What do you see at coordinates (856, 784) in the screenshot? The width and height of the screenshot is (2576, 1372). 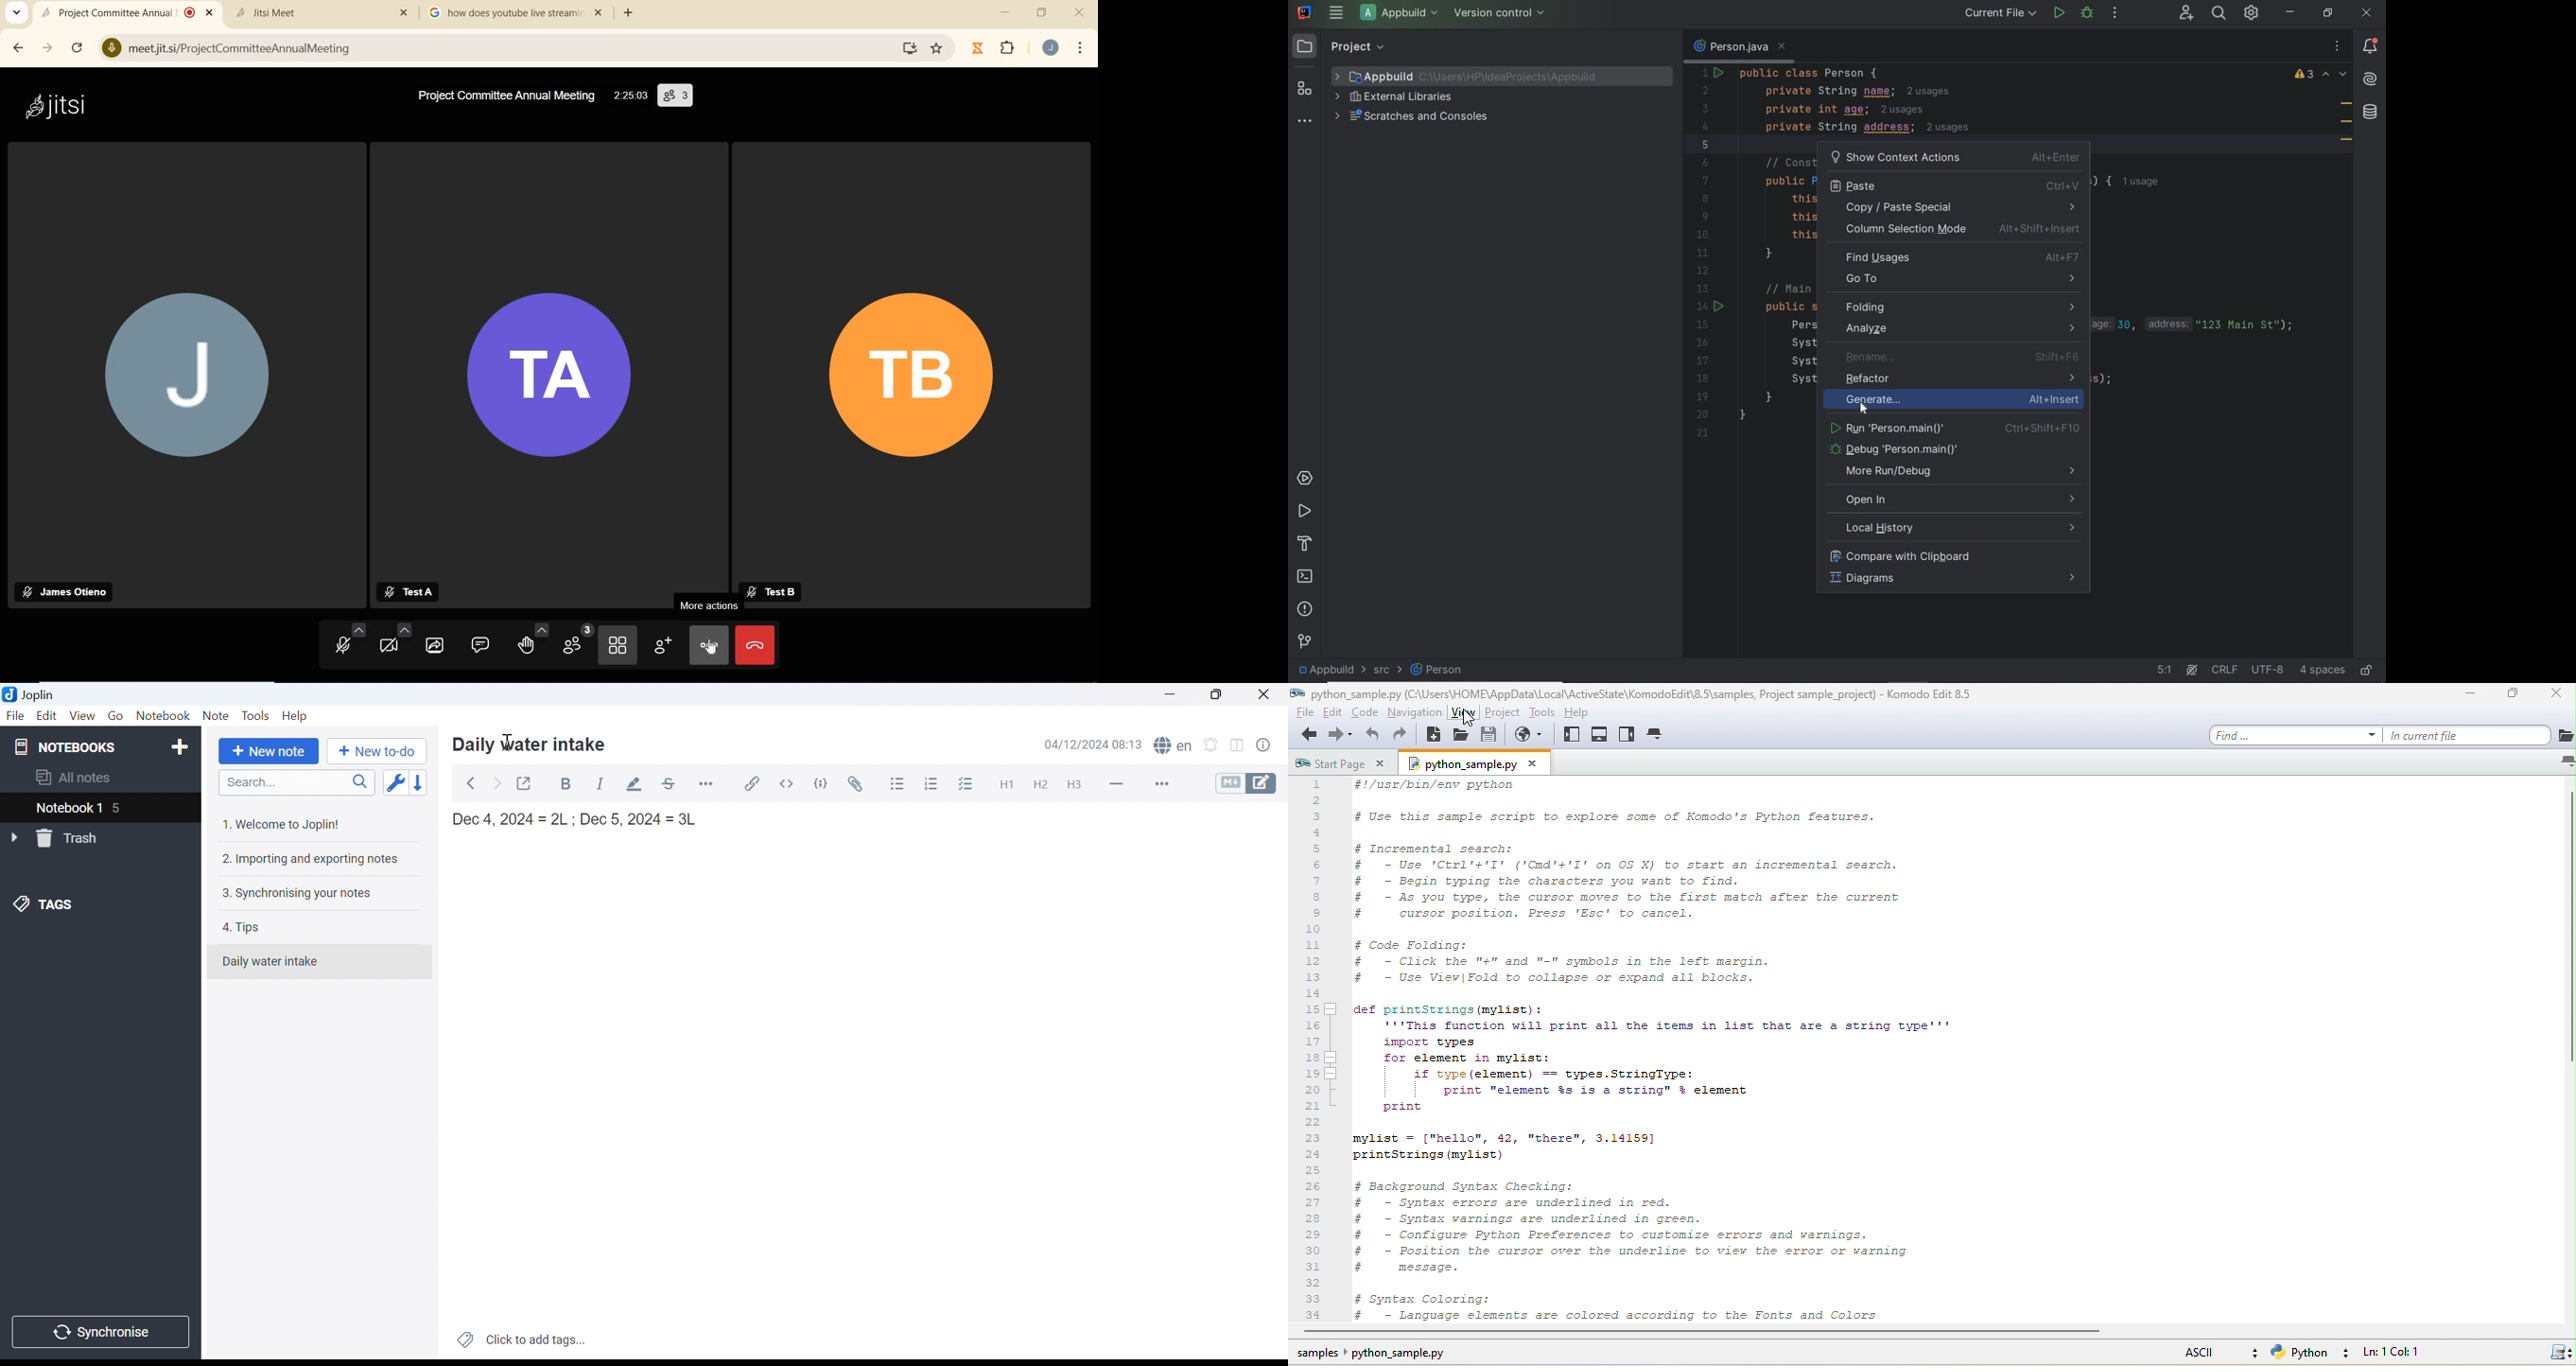 I see `Attach file` at bounding box center [856, 784].